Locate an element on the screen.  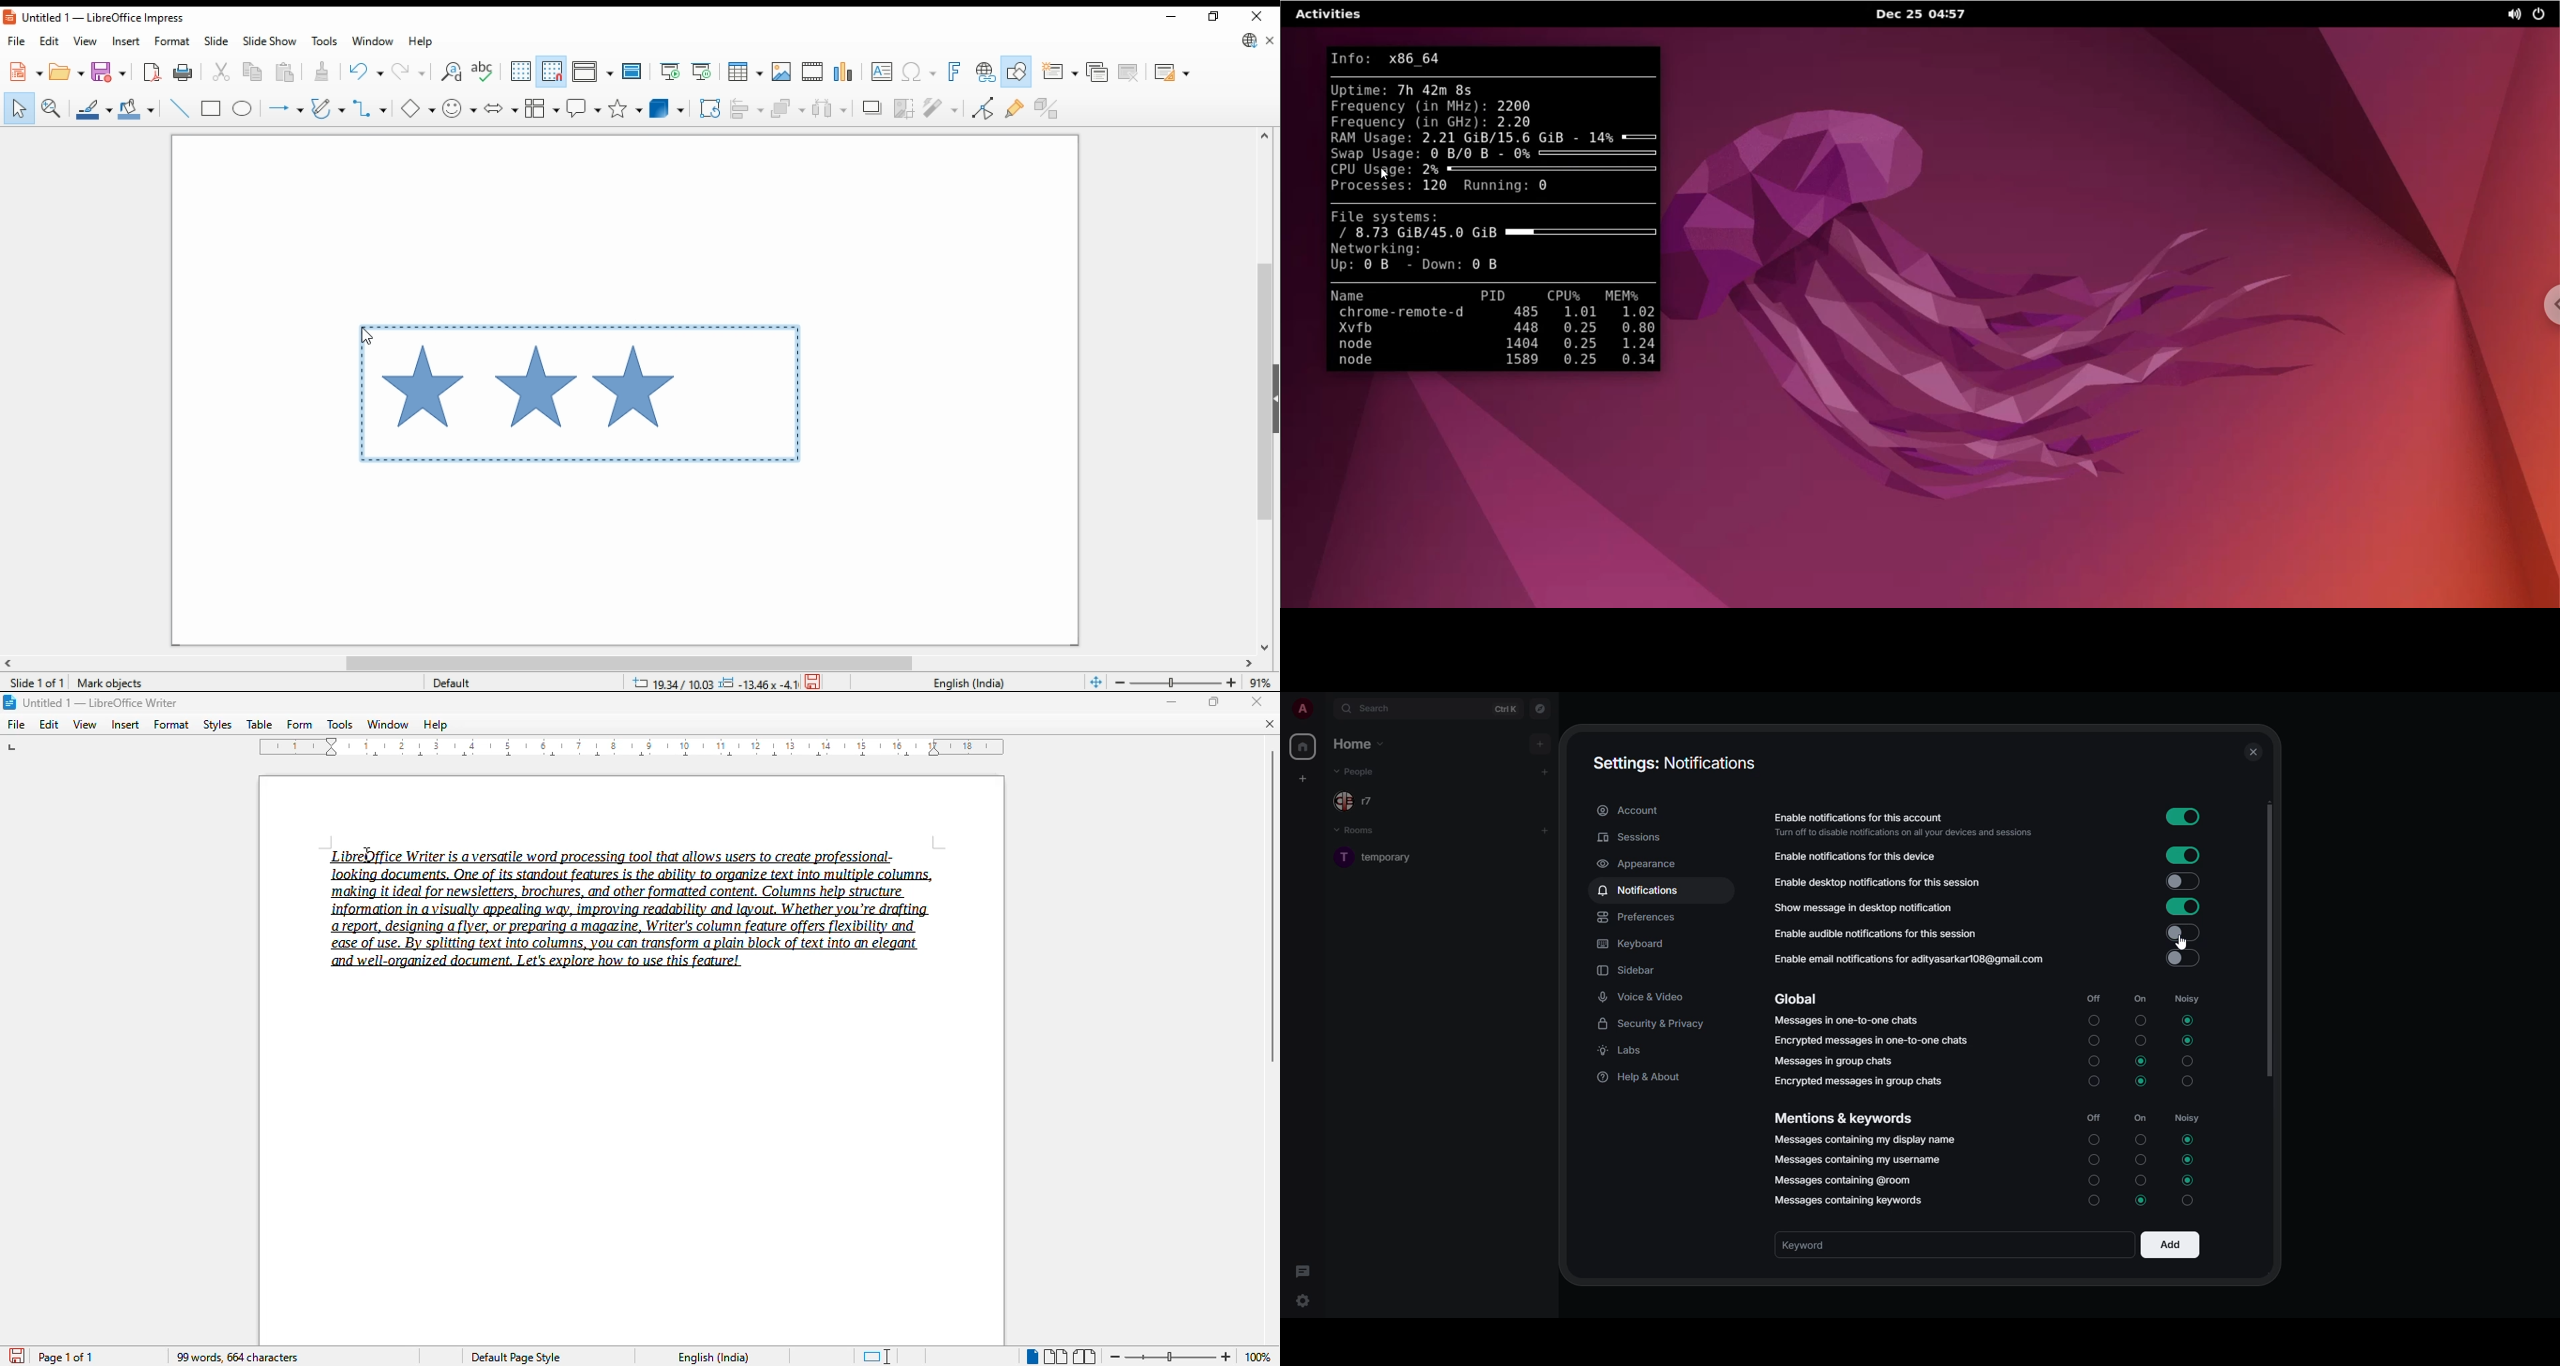
cursor is located at coordinates (2183, 944).